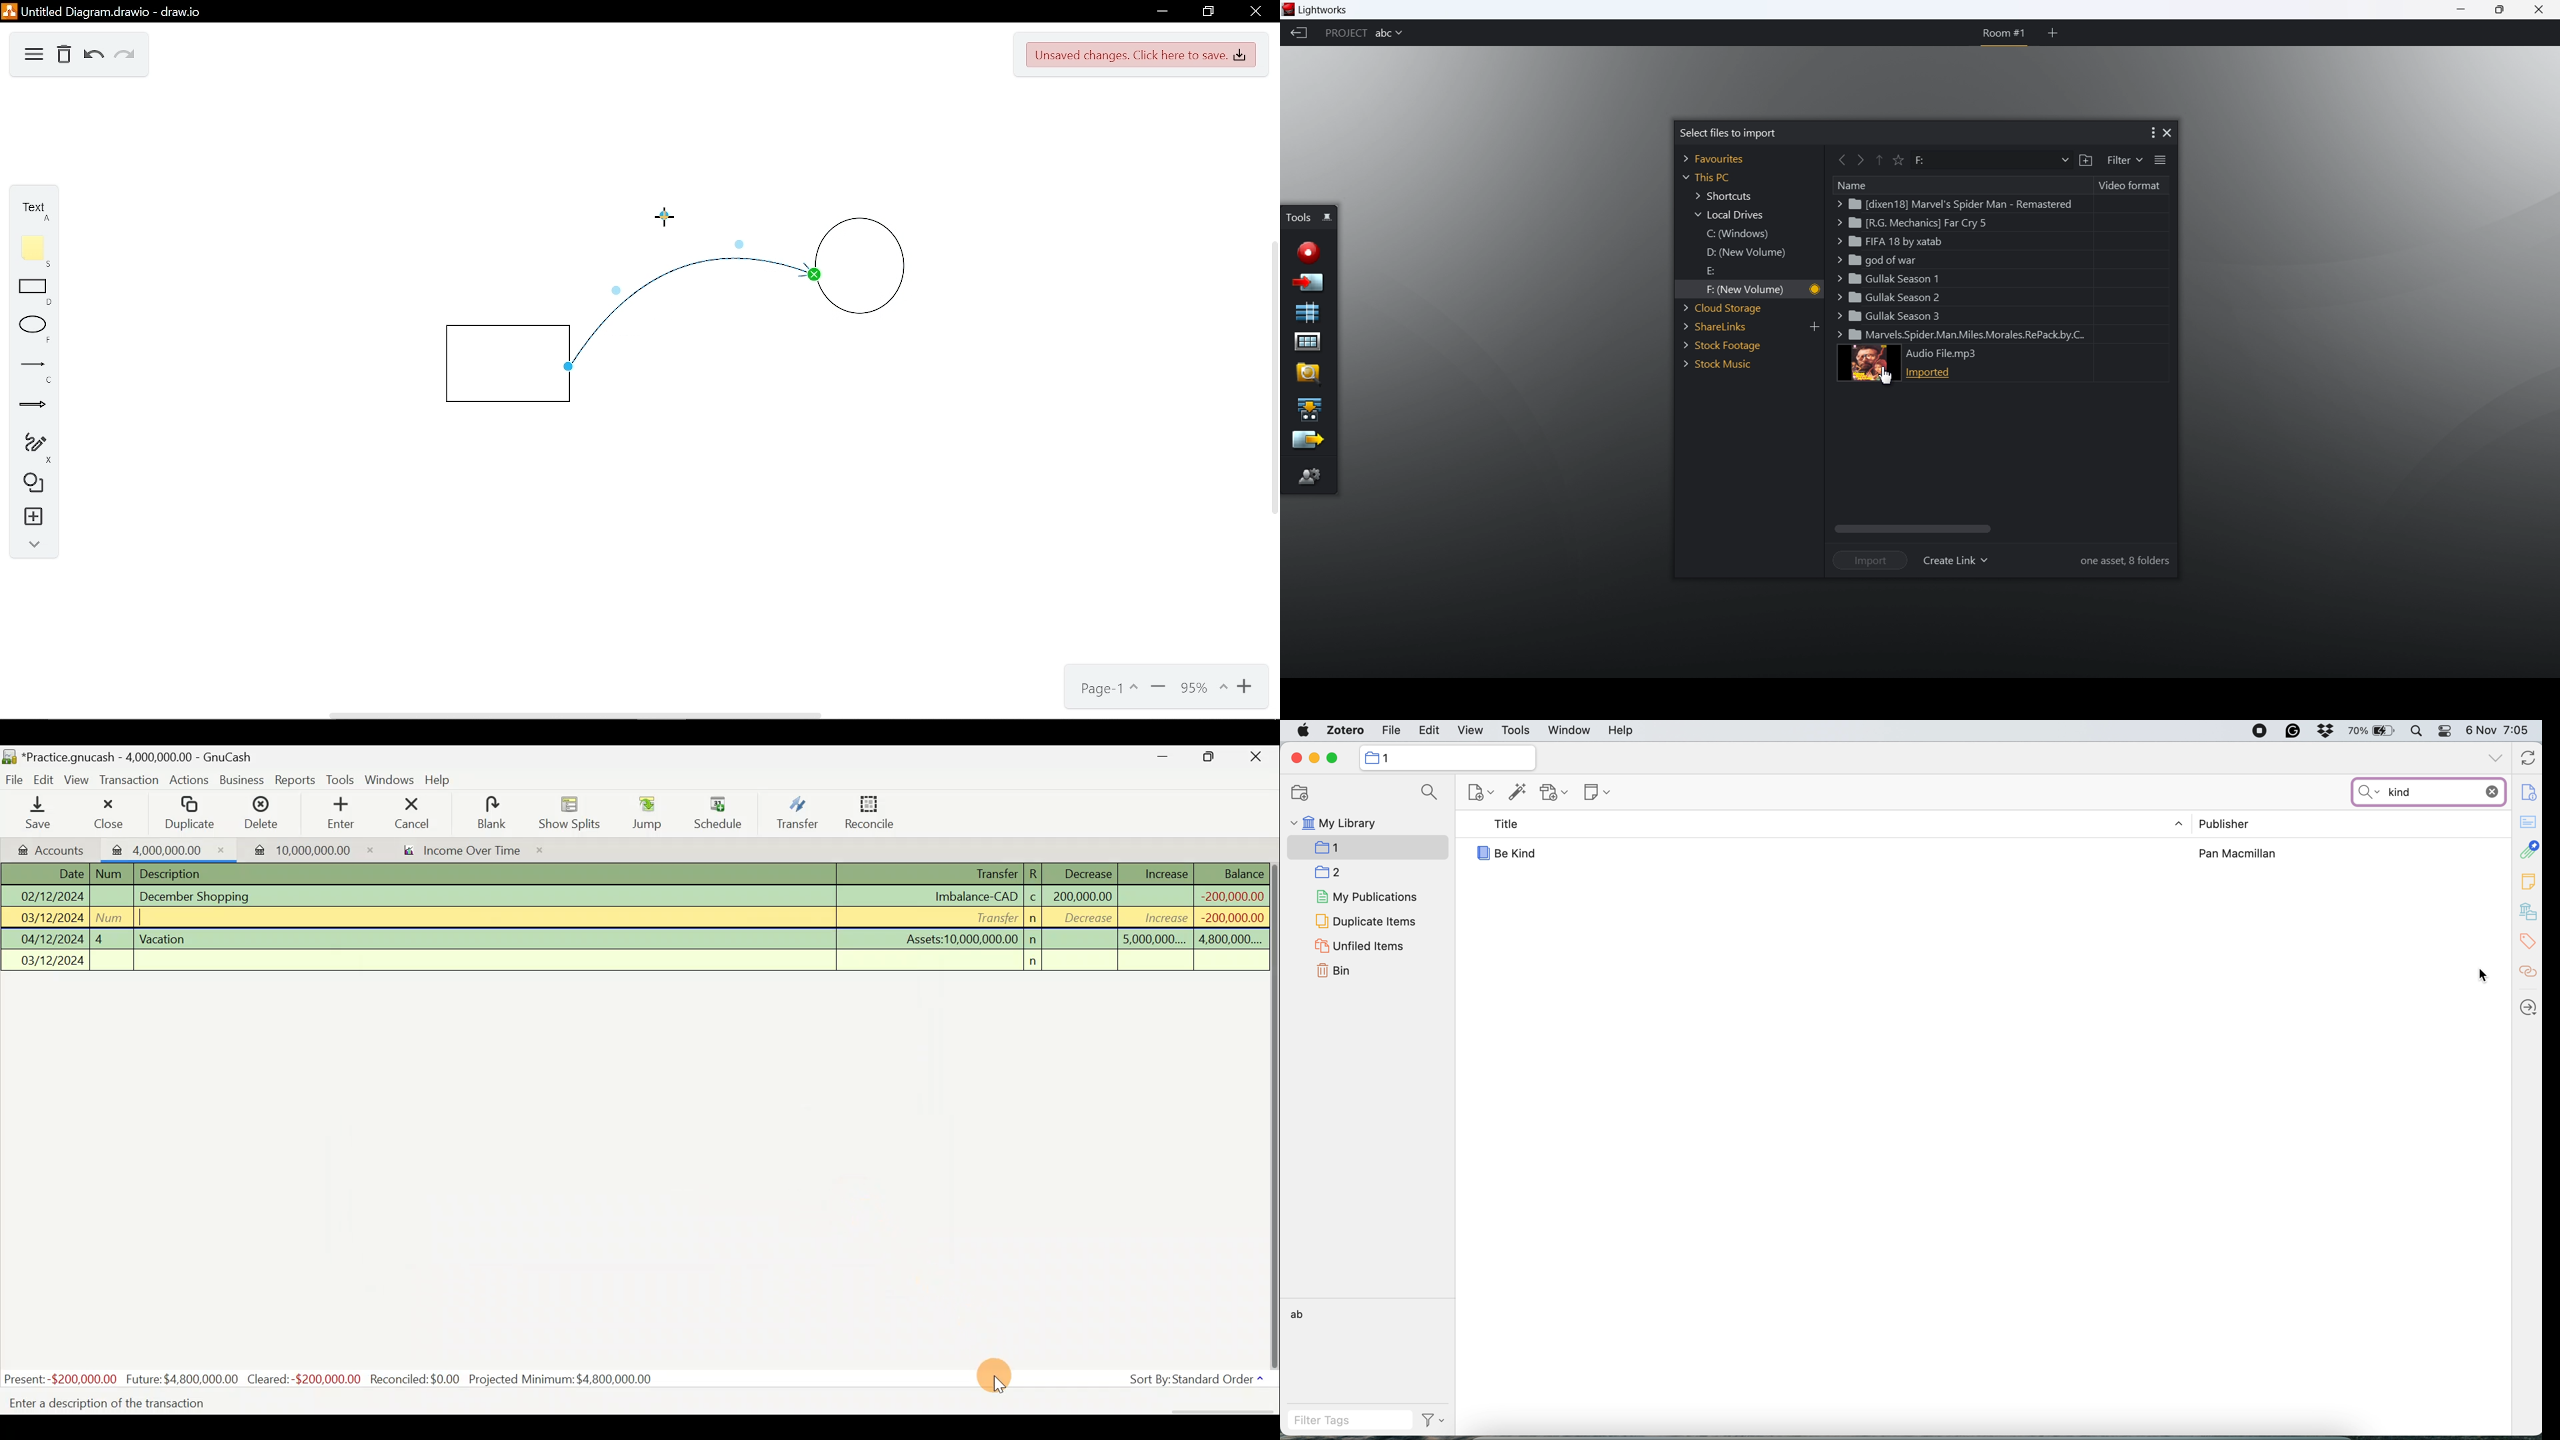 The width and height of the screenshot is (2576, 1456). Describe the element at coordinates (164, 937) in the screenshot. I see `Vacation` at that location.